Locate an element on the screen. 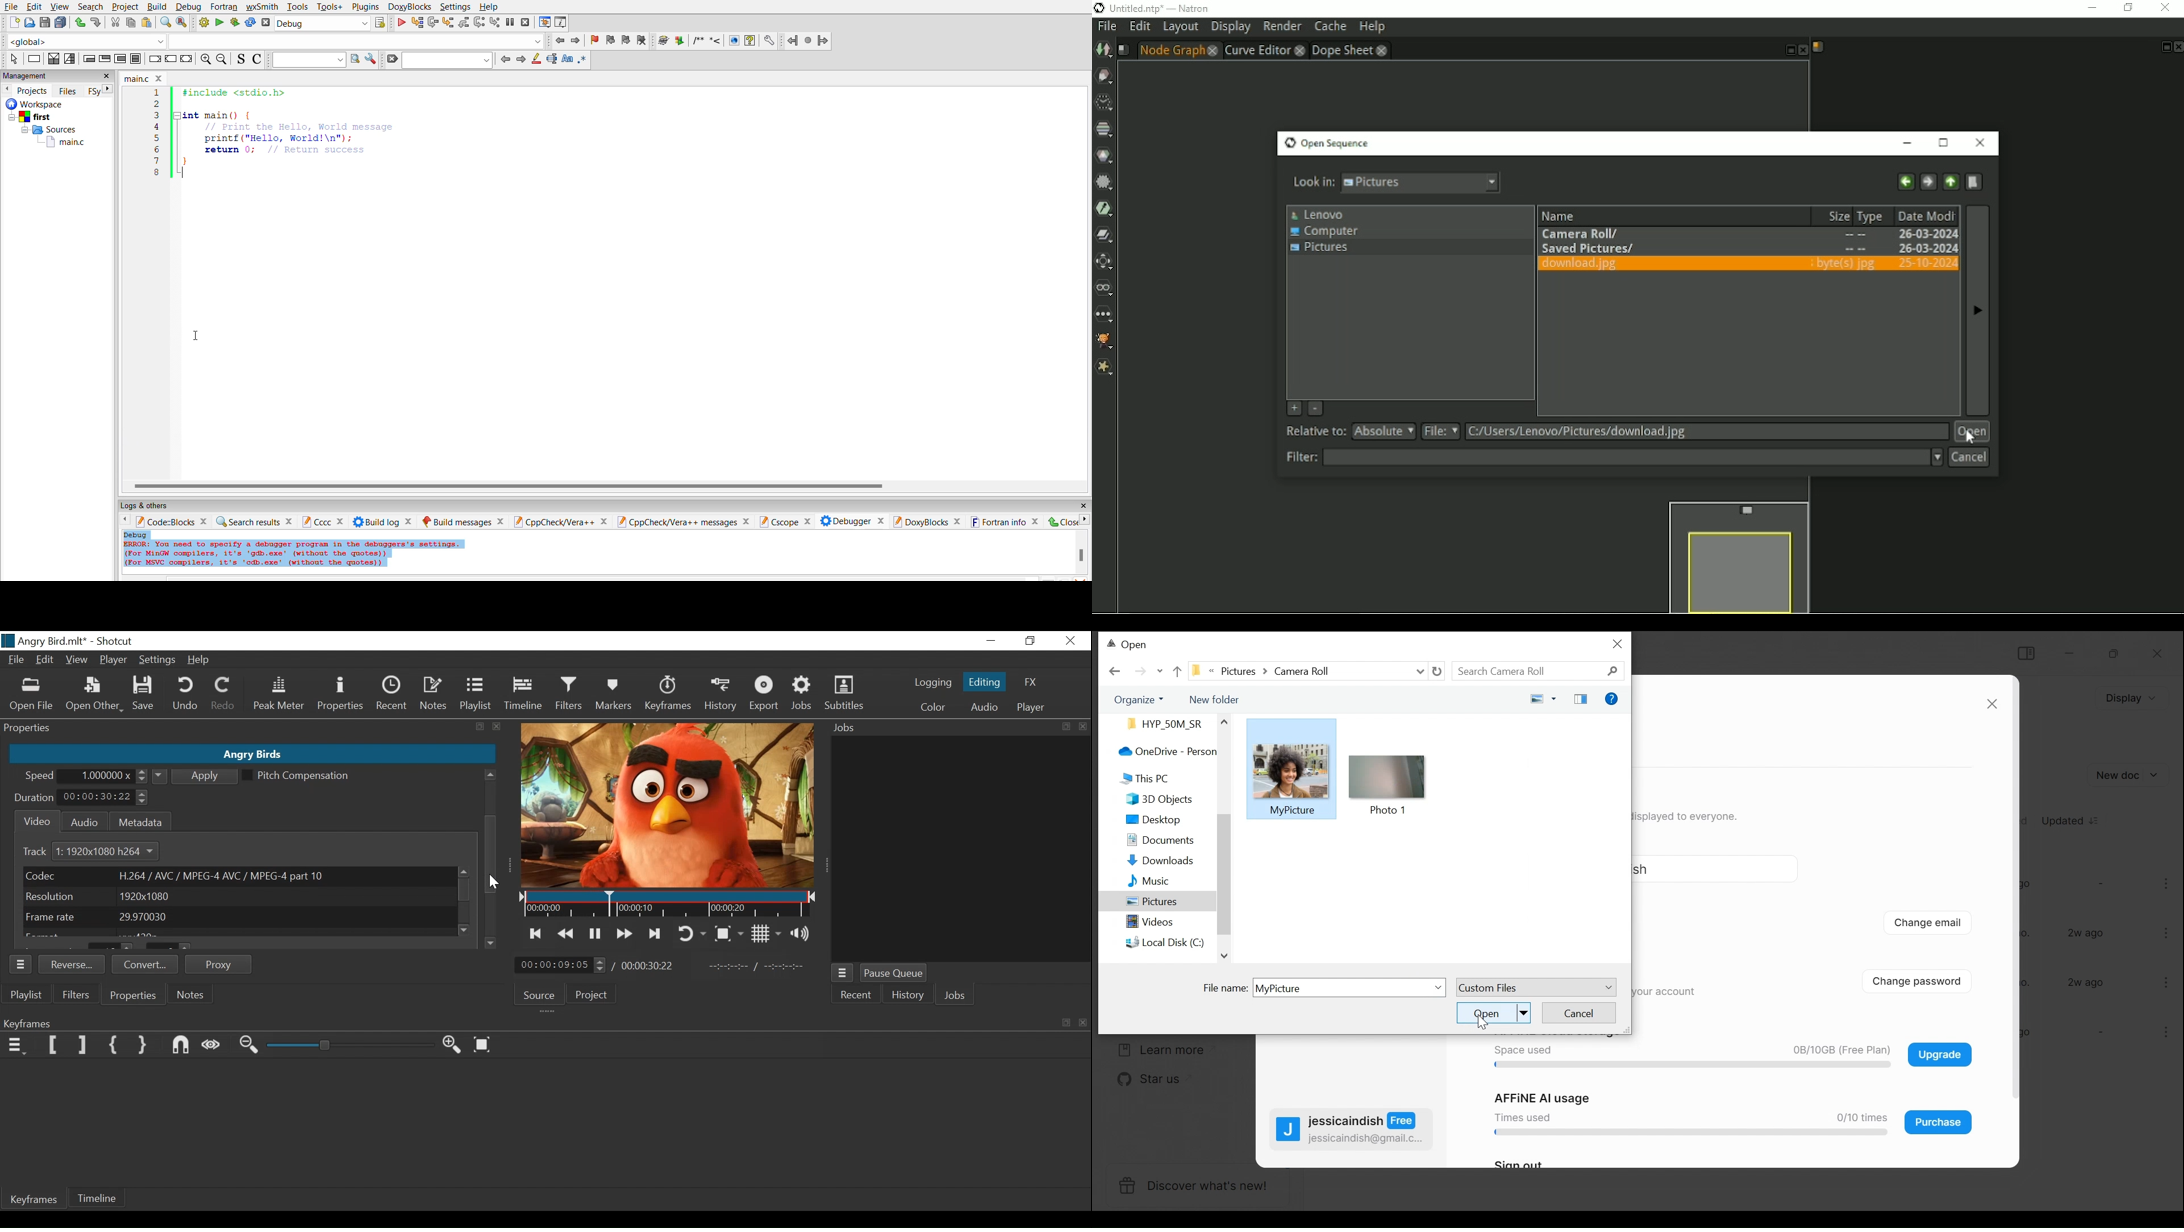 The image size is (2184, 1232). FX is located at coordinates (1033, 681).